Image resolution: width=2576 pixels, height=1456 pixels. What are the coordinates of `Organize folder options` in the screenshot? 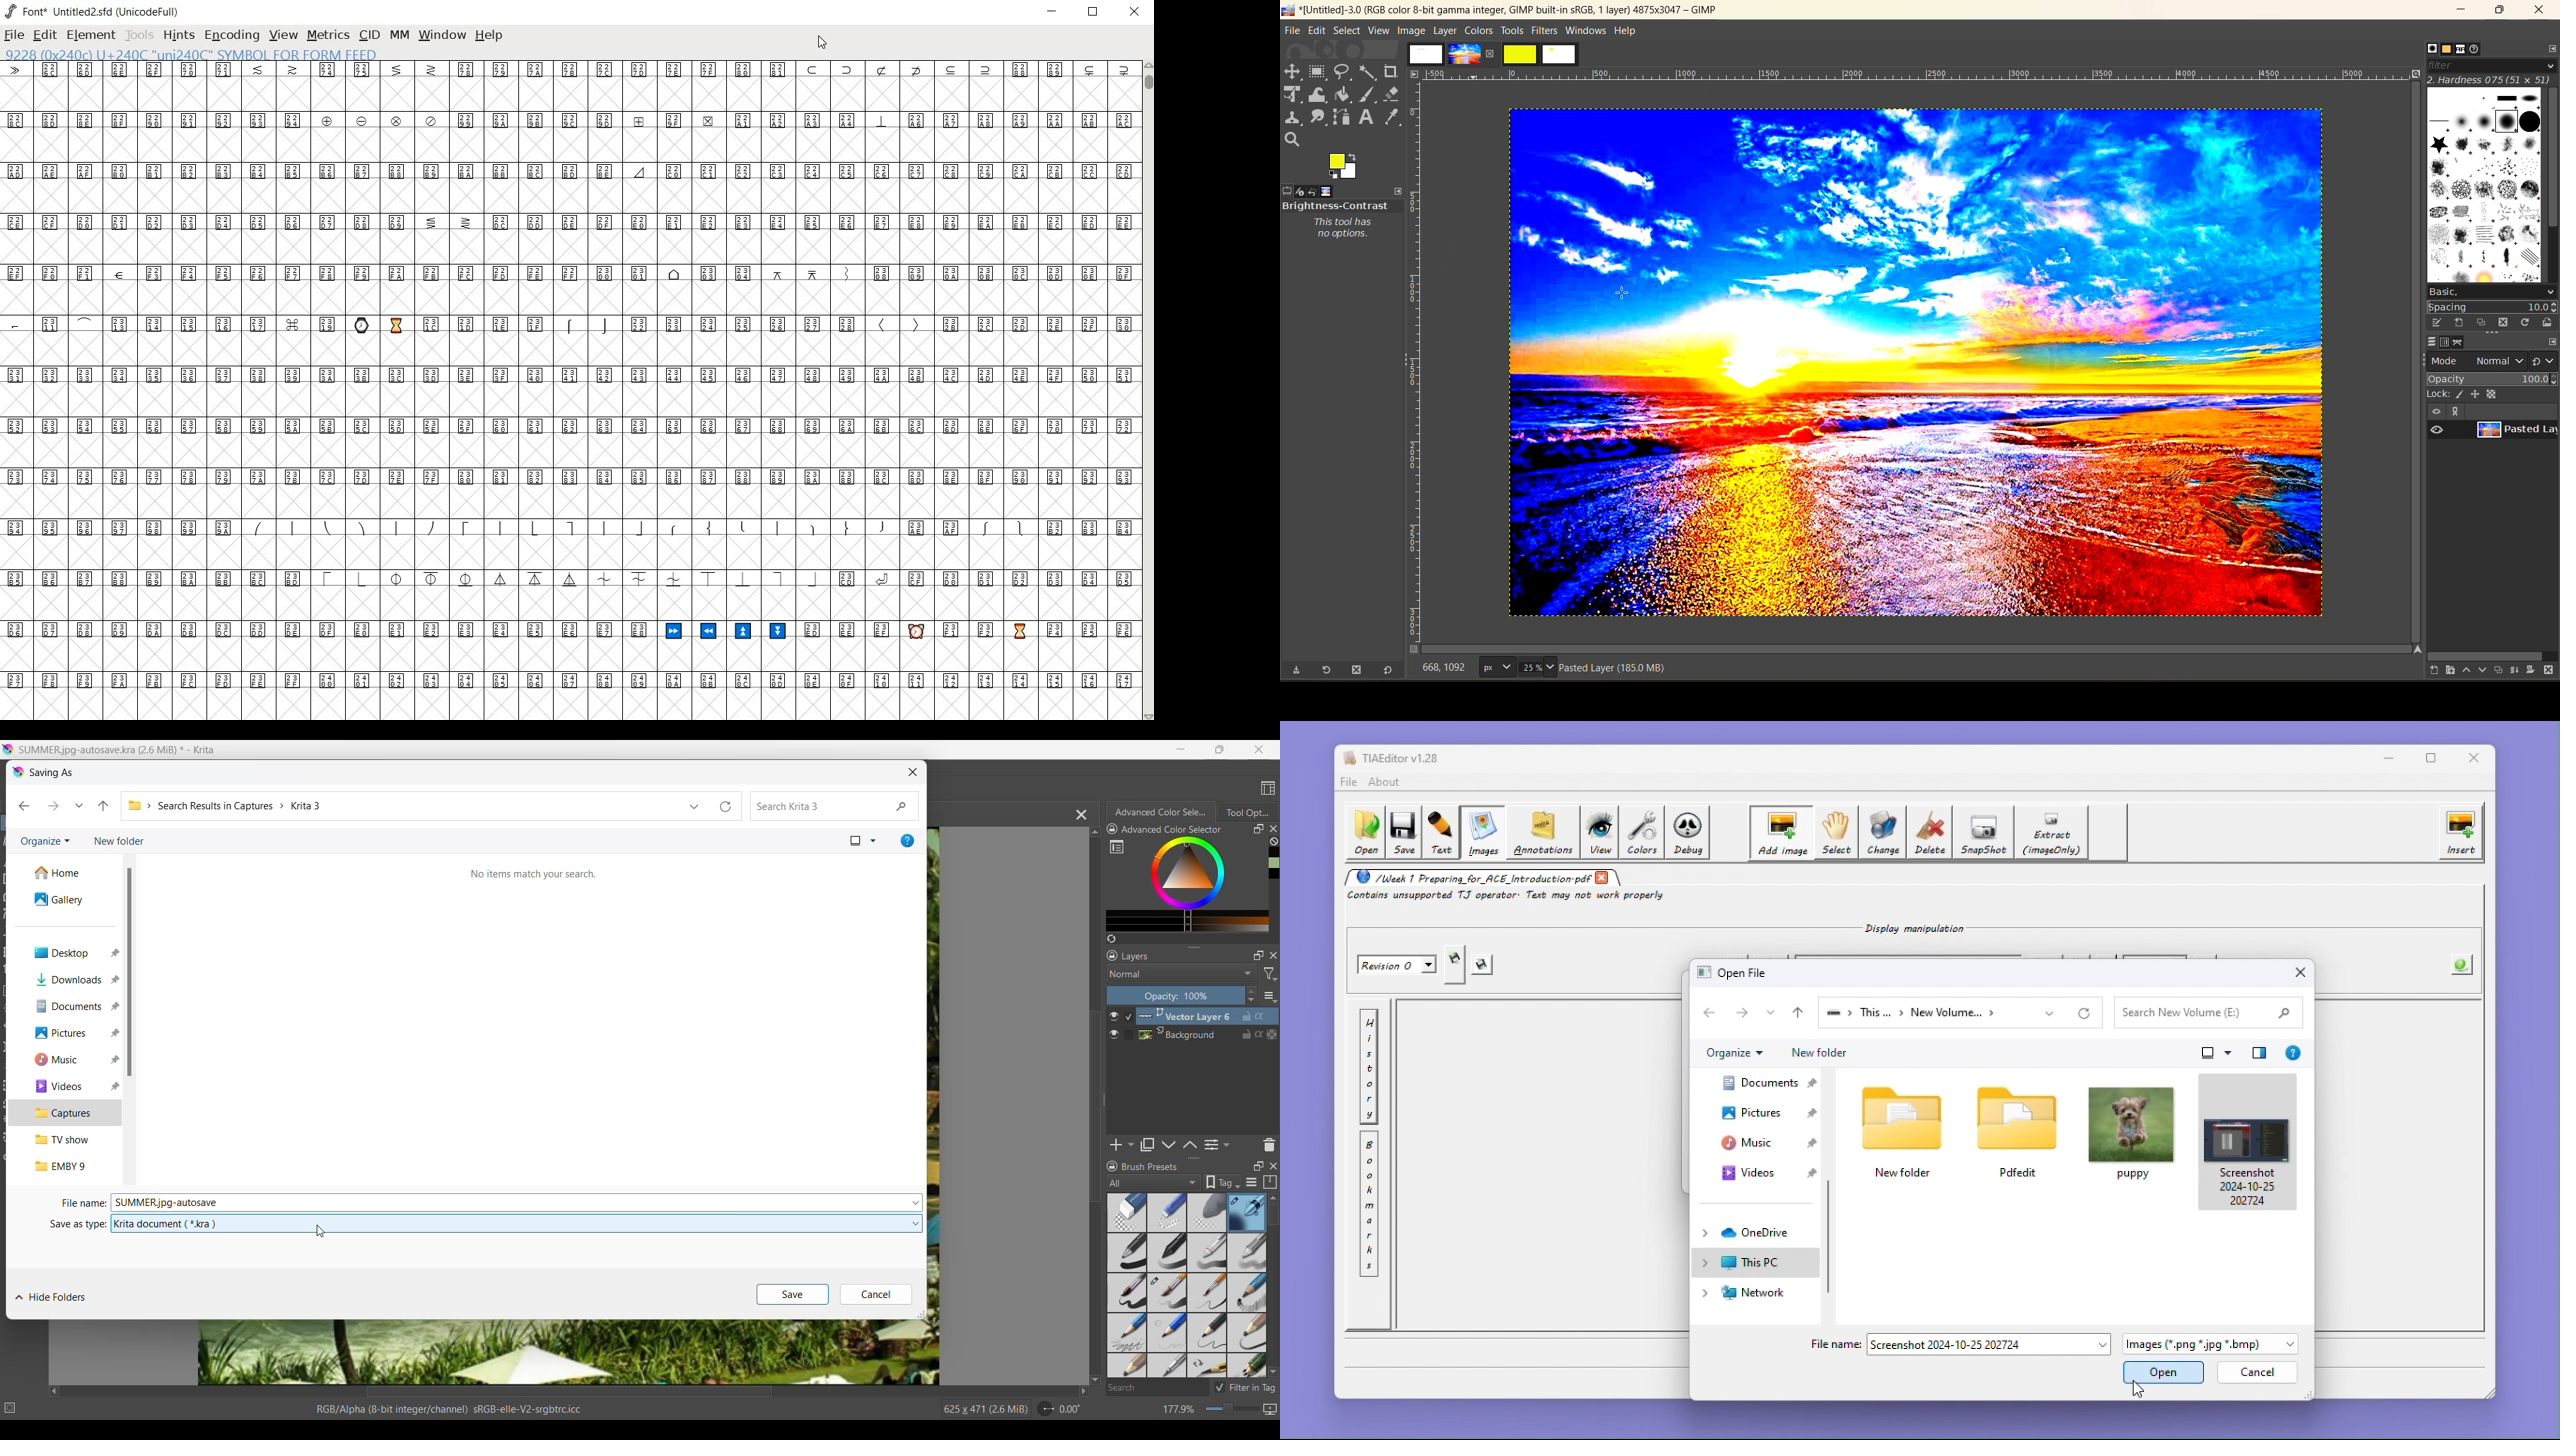 It's located at (45, 842).